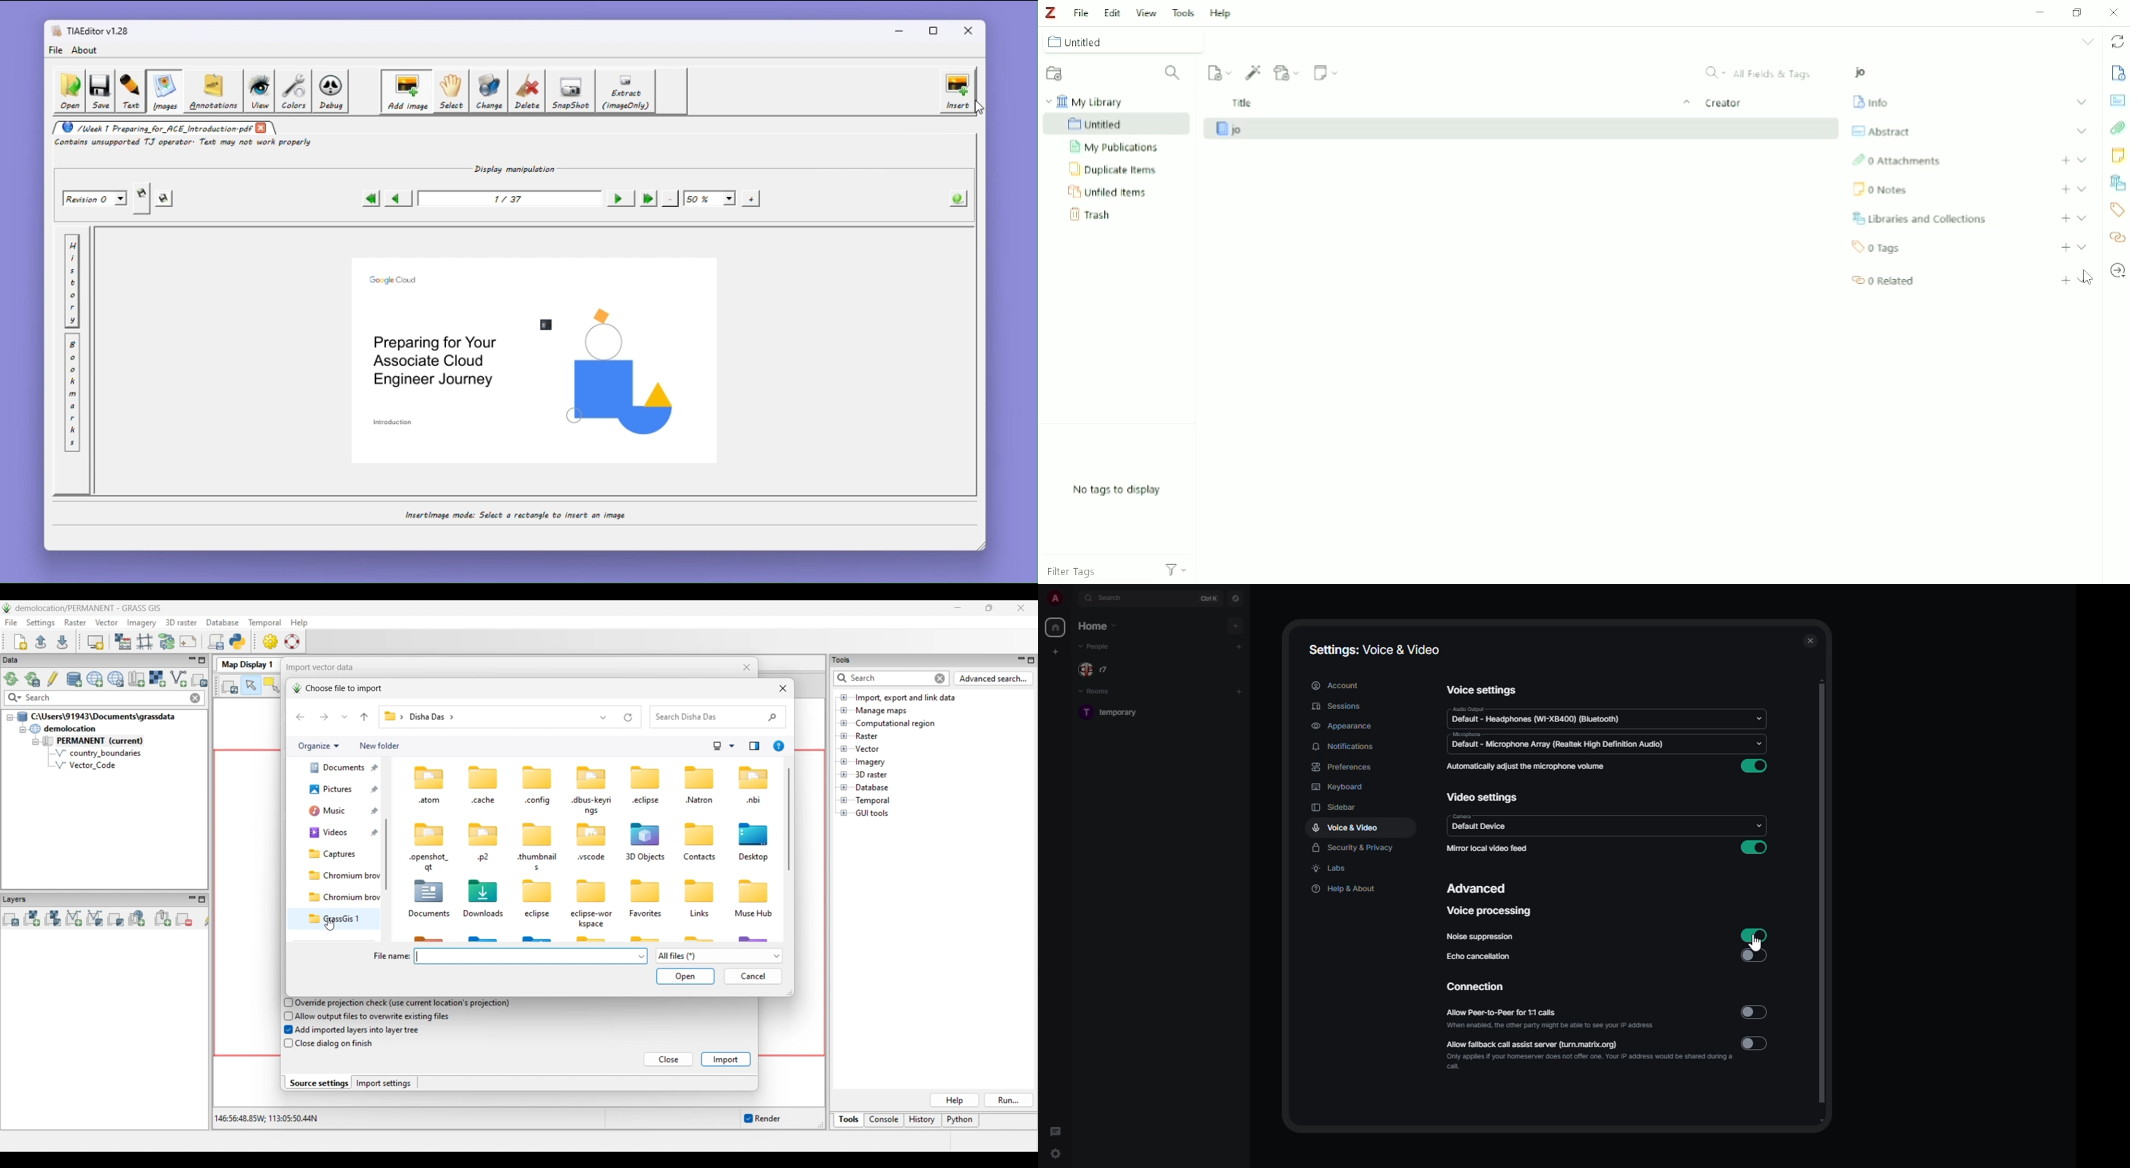 The image size is (2156, 1176). Describe the element at coordinates (1483, 987) in the screenshot. I see `connection` at that location.